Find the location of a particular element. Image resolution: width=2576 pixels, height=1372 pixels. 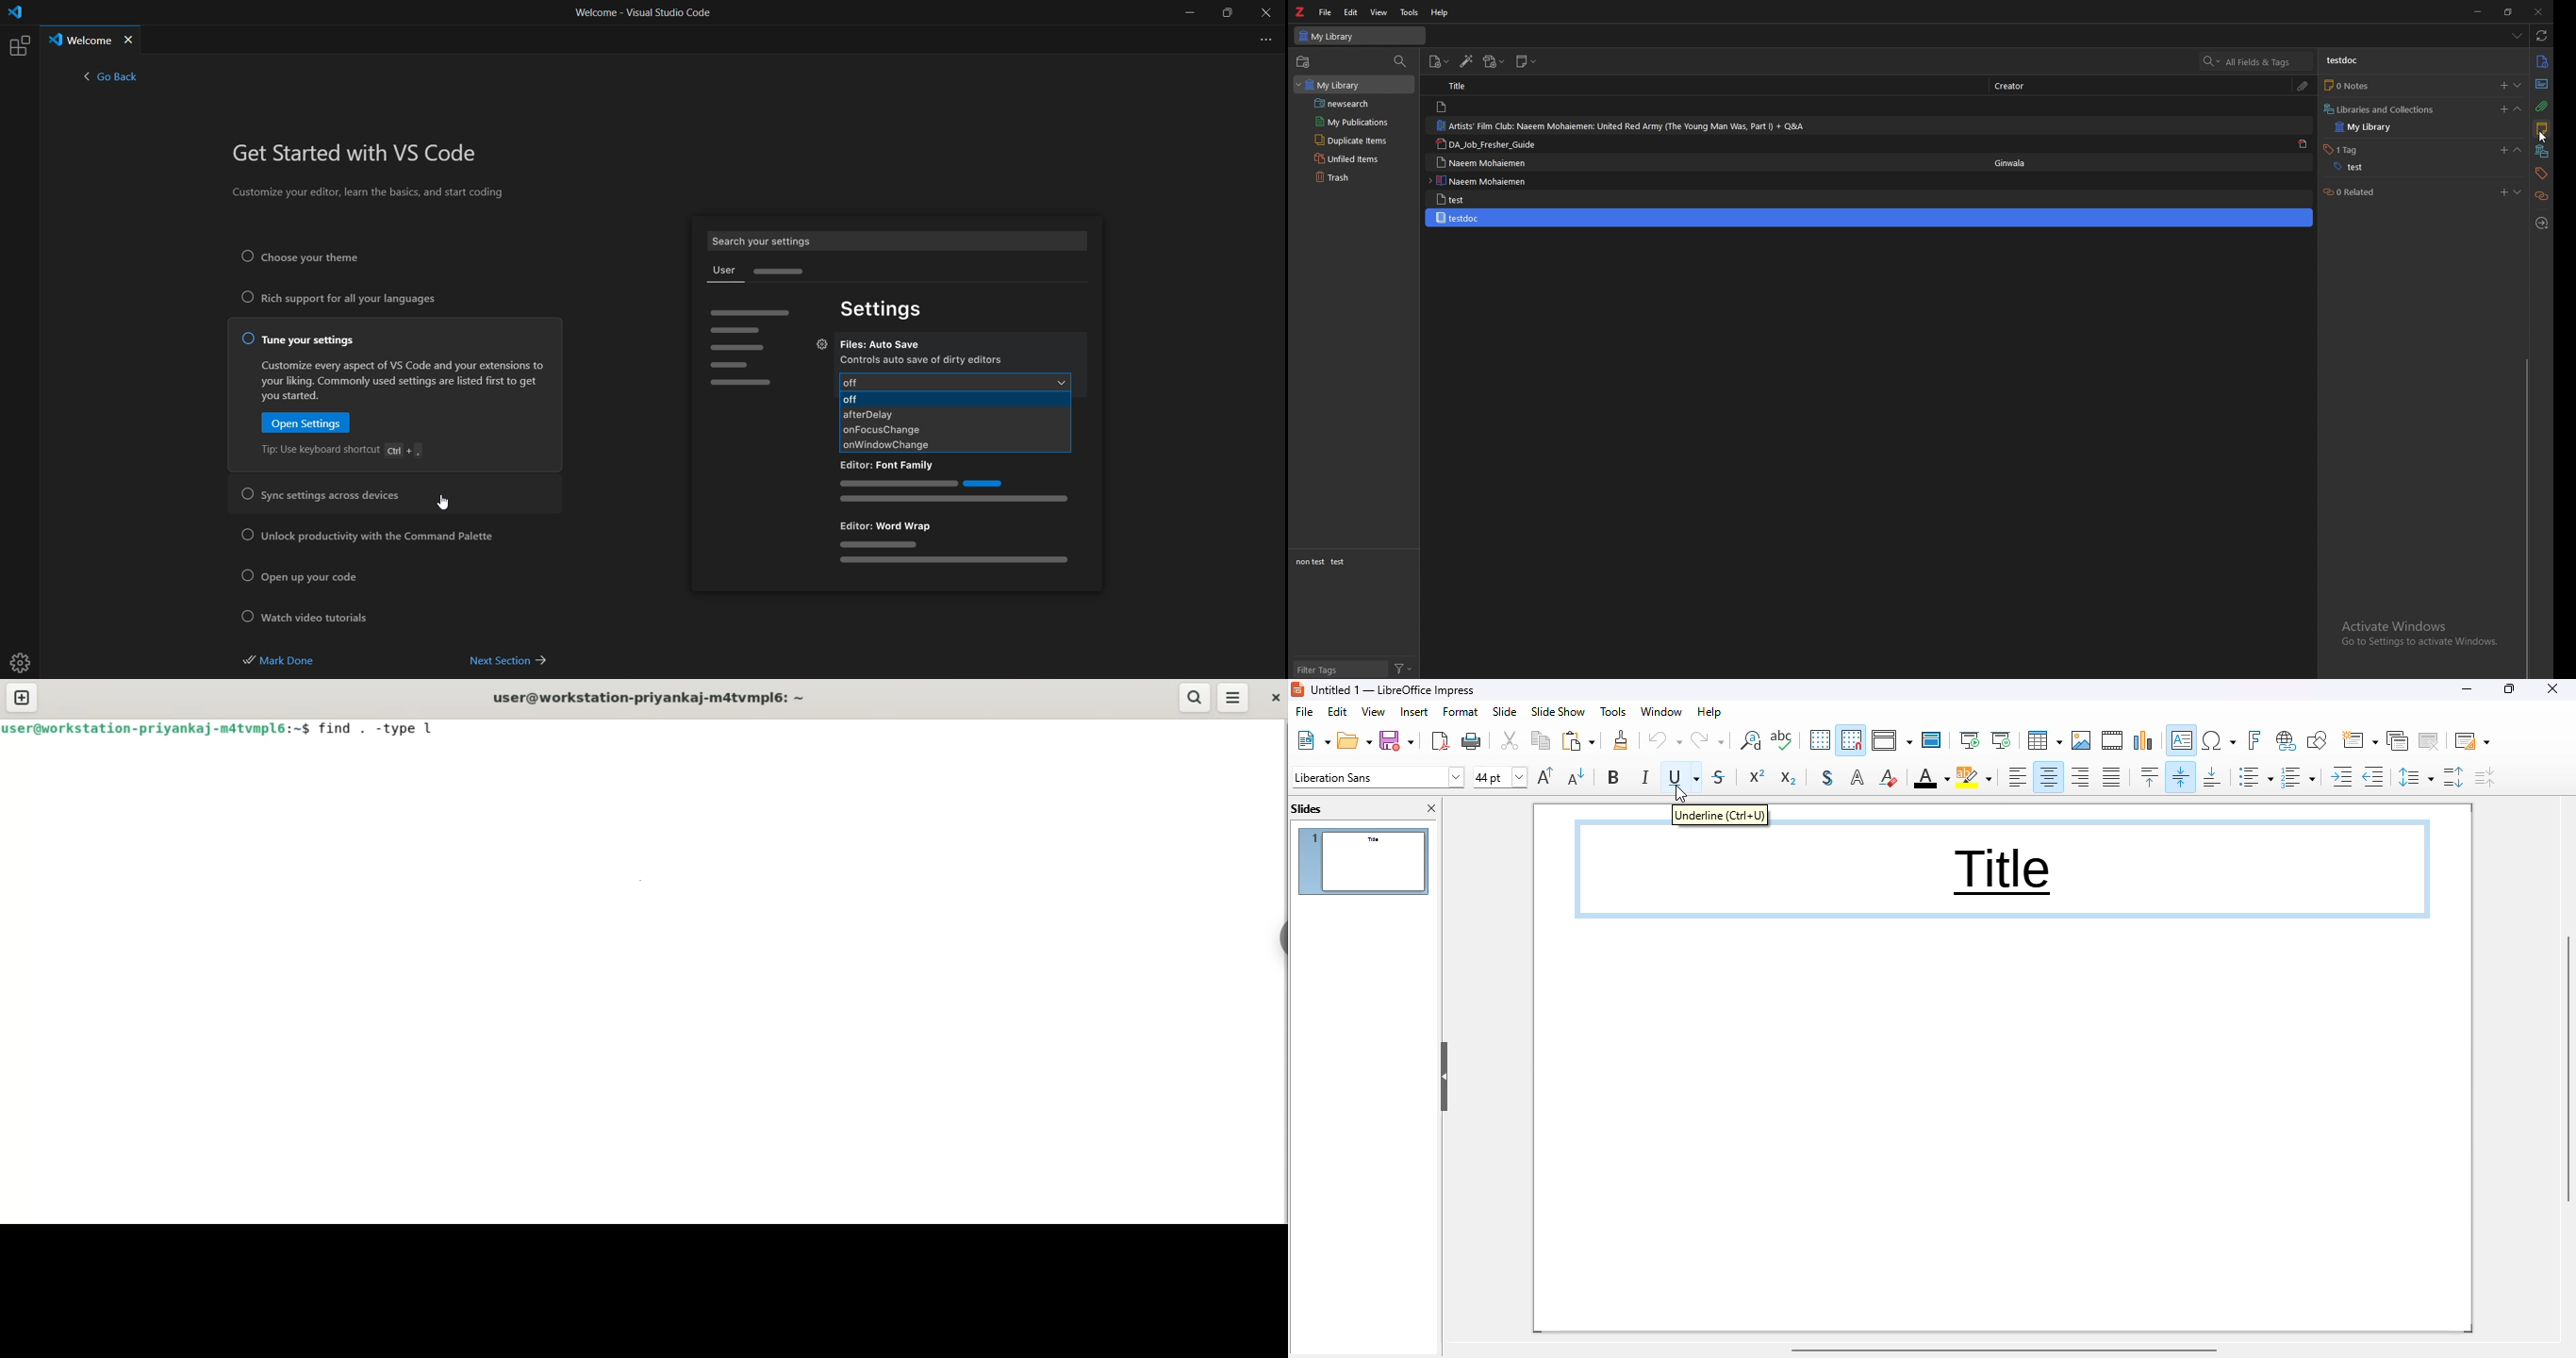

toggle ordered list is located at coordinates (2299, 776).